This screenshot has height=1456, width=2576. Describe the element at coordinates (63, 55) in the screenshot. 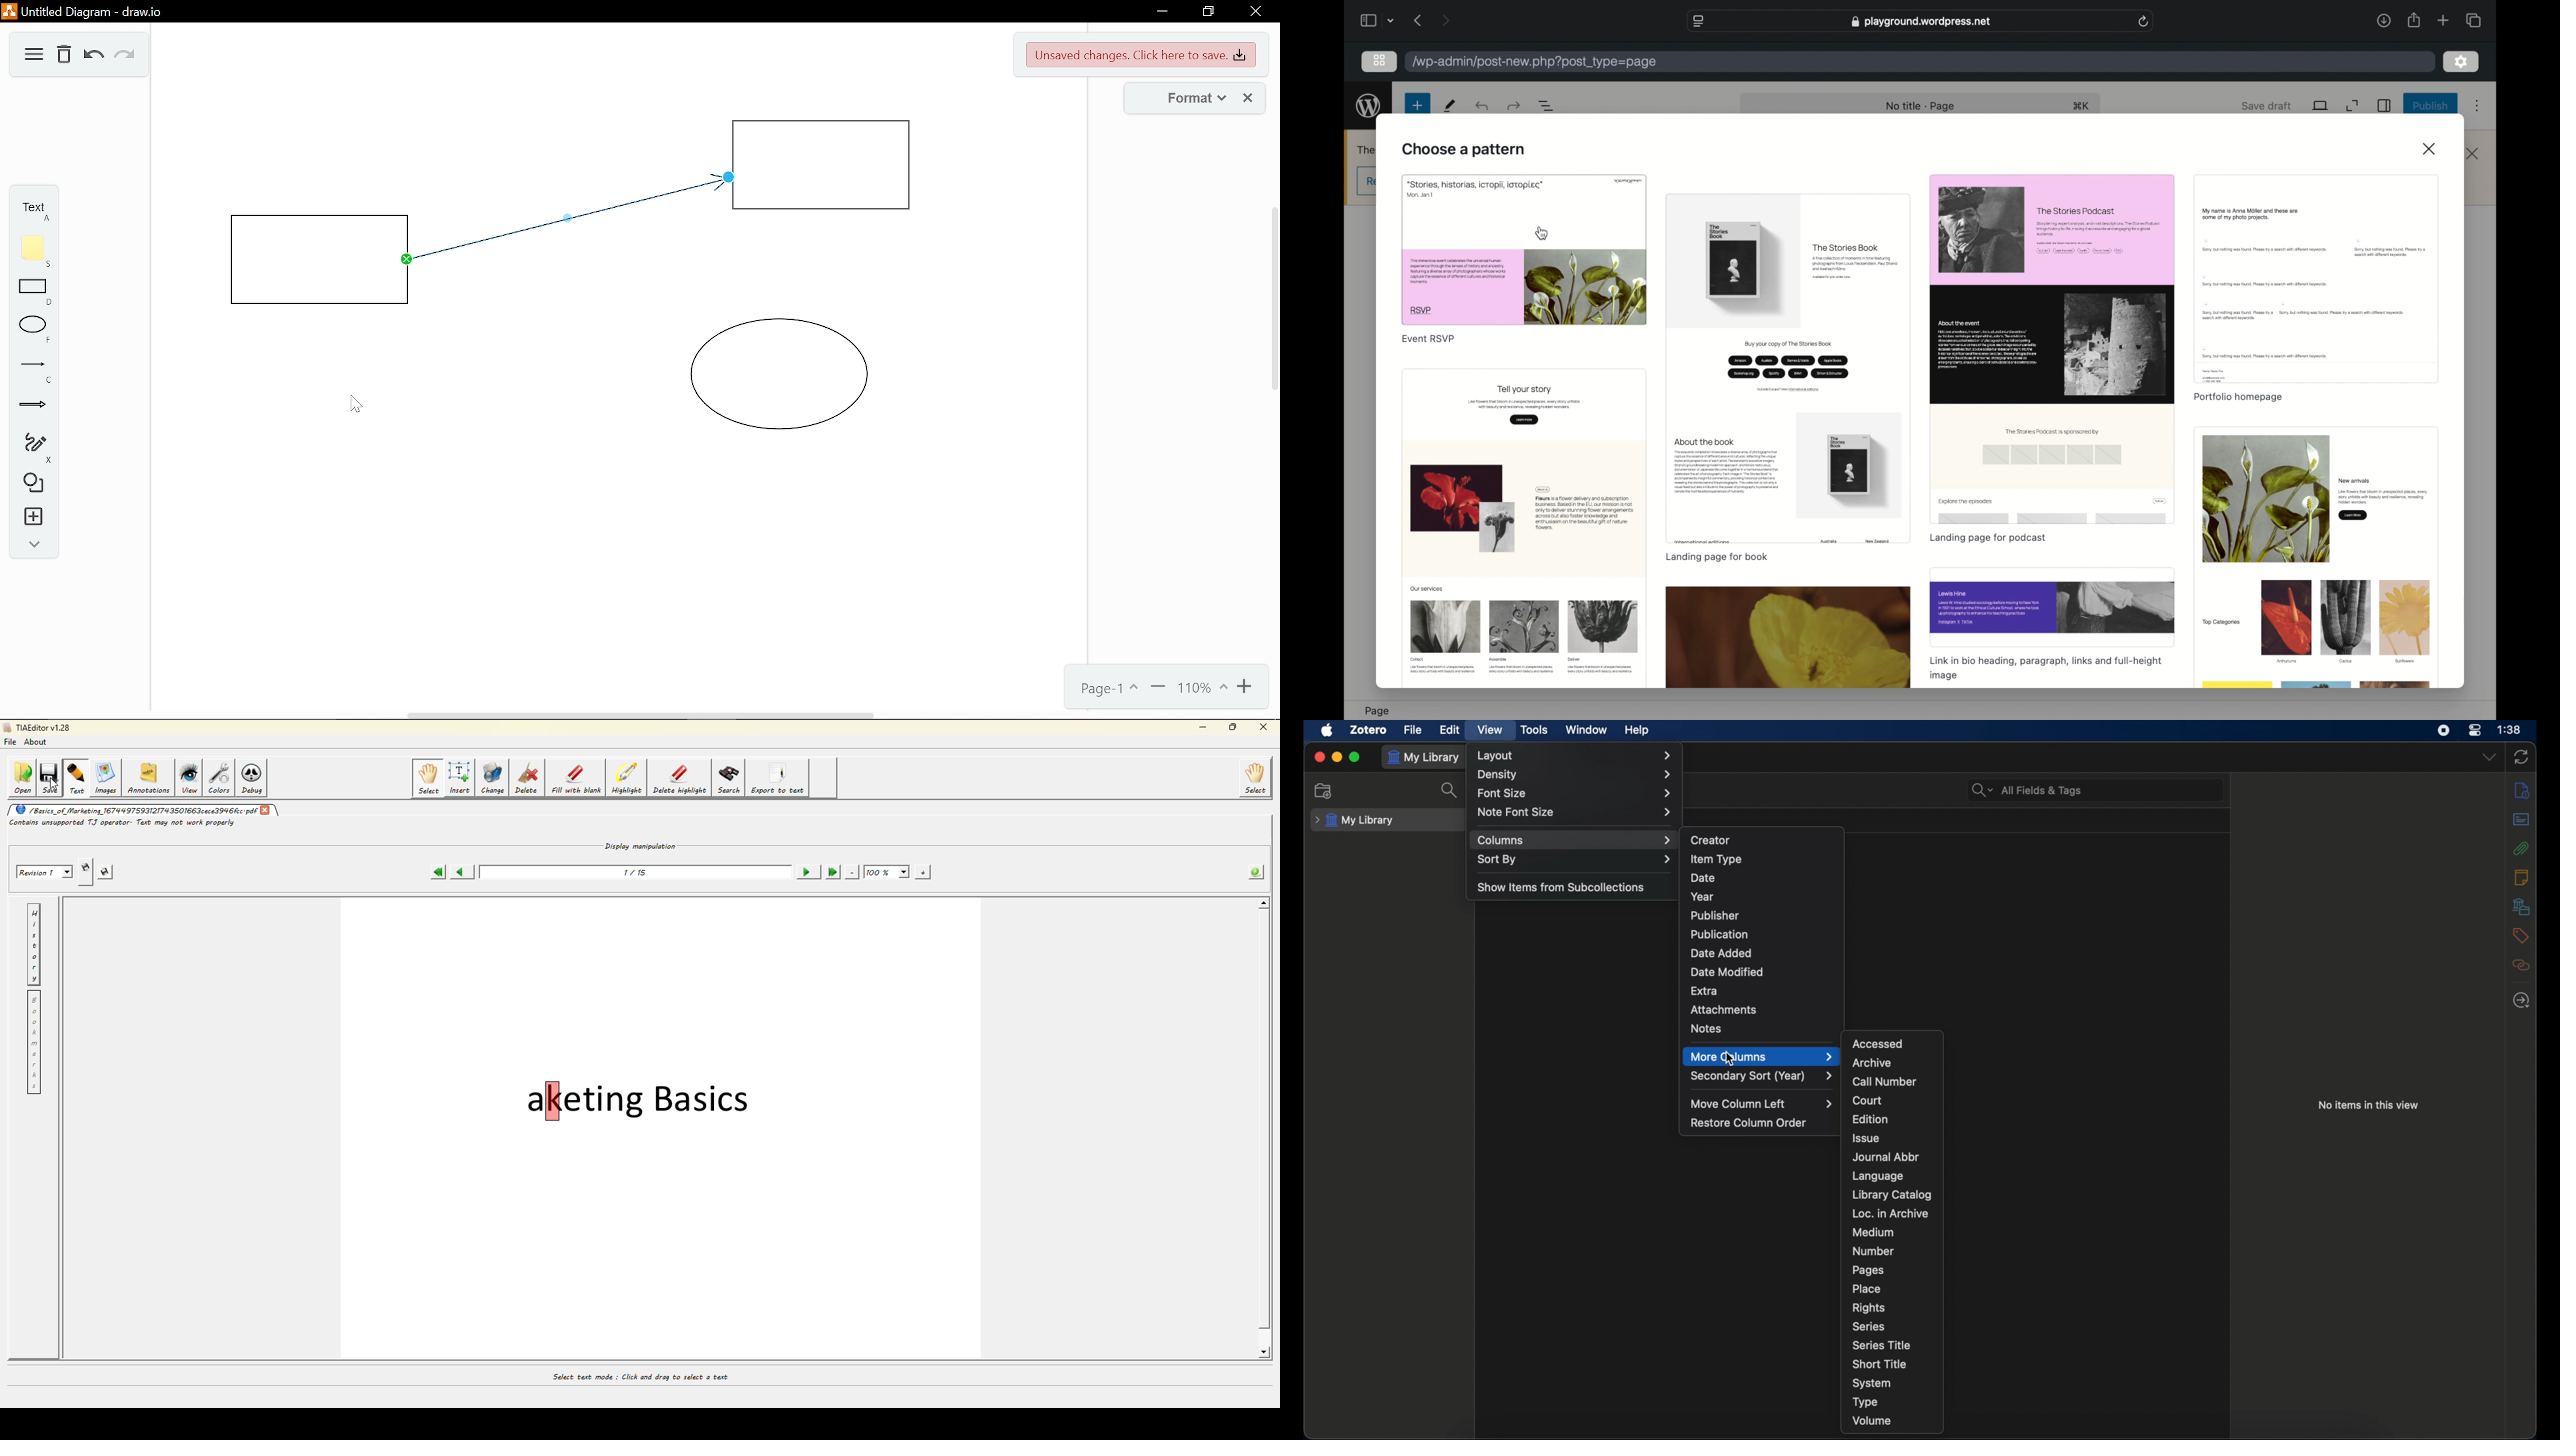

I see `Delete` at that location.